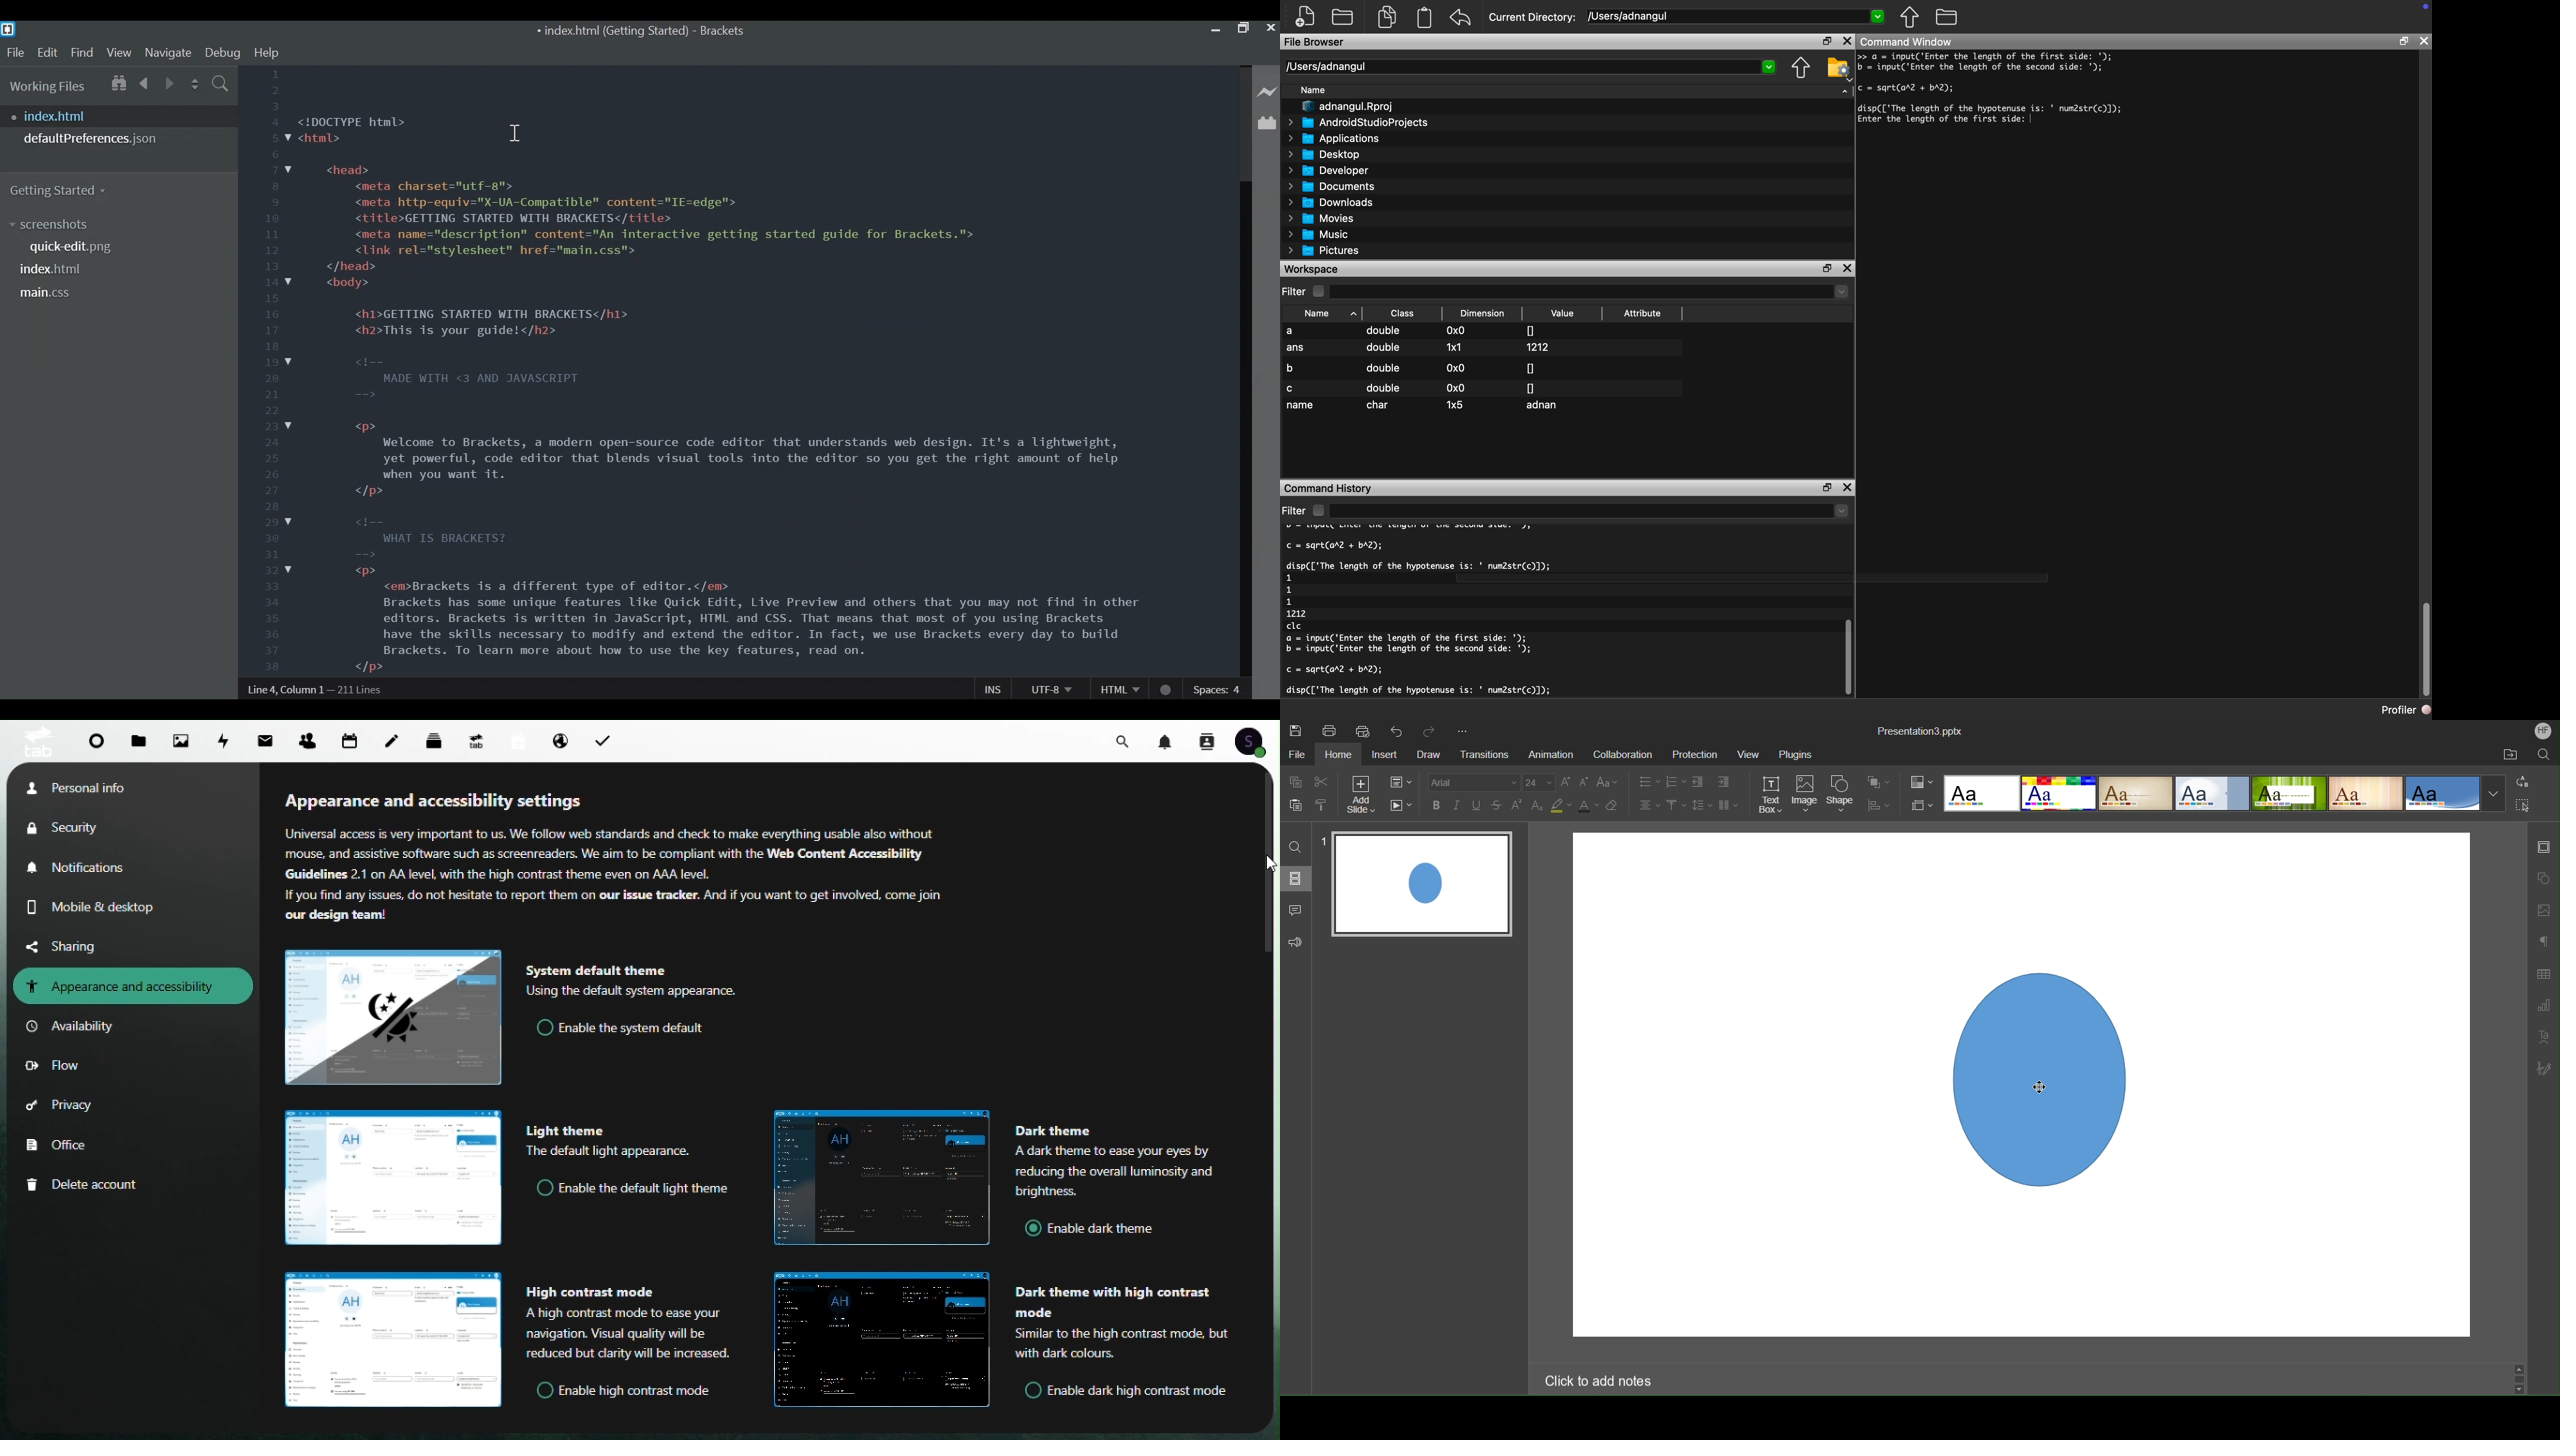 The width and height of the screenshot is (2576, 1456). What do you see at coordinates (1327, 251) in the screenshot?
I see ` Pictures` at bounding box center [1327, 251].